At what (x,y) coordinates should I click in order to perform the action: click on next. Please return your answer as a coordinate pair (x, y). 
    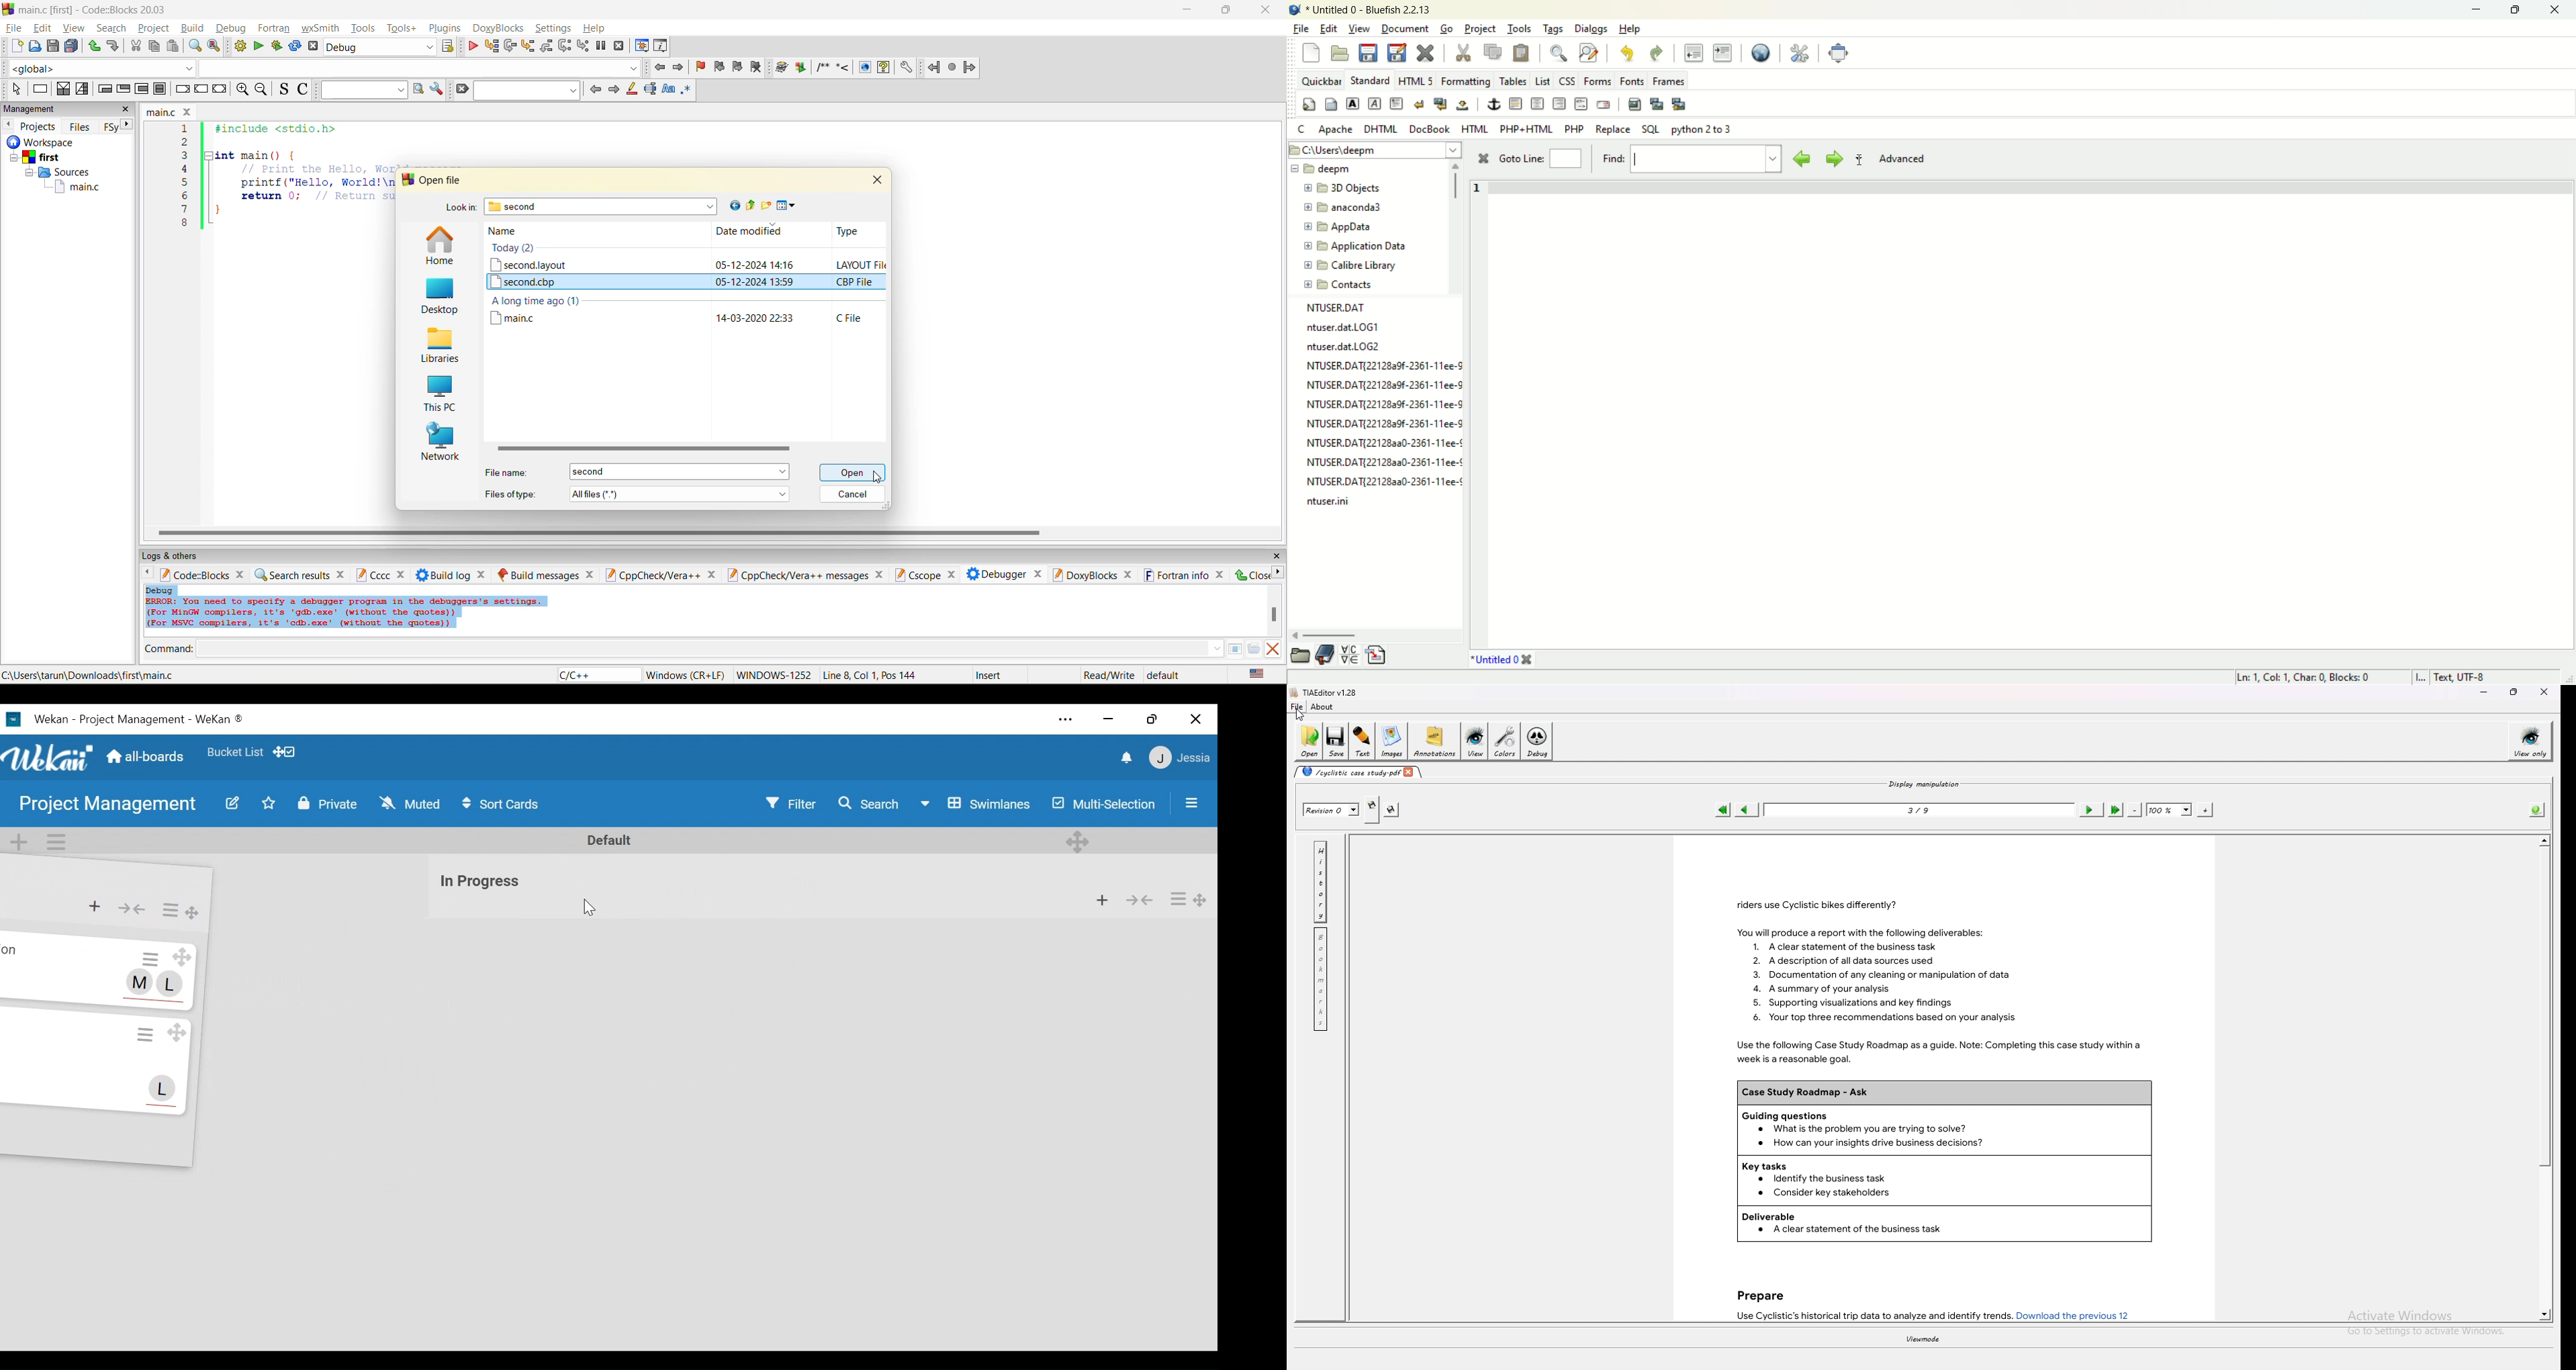
    Looking at the image, I should click on (1832, 158).